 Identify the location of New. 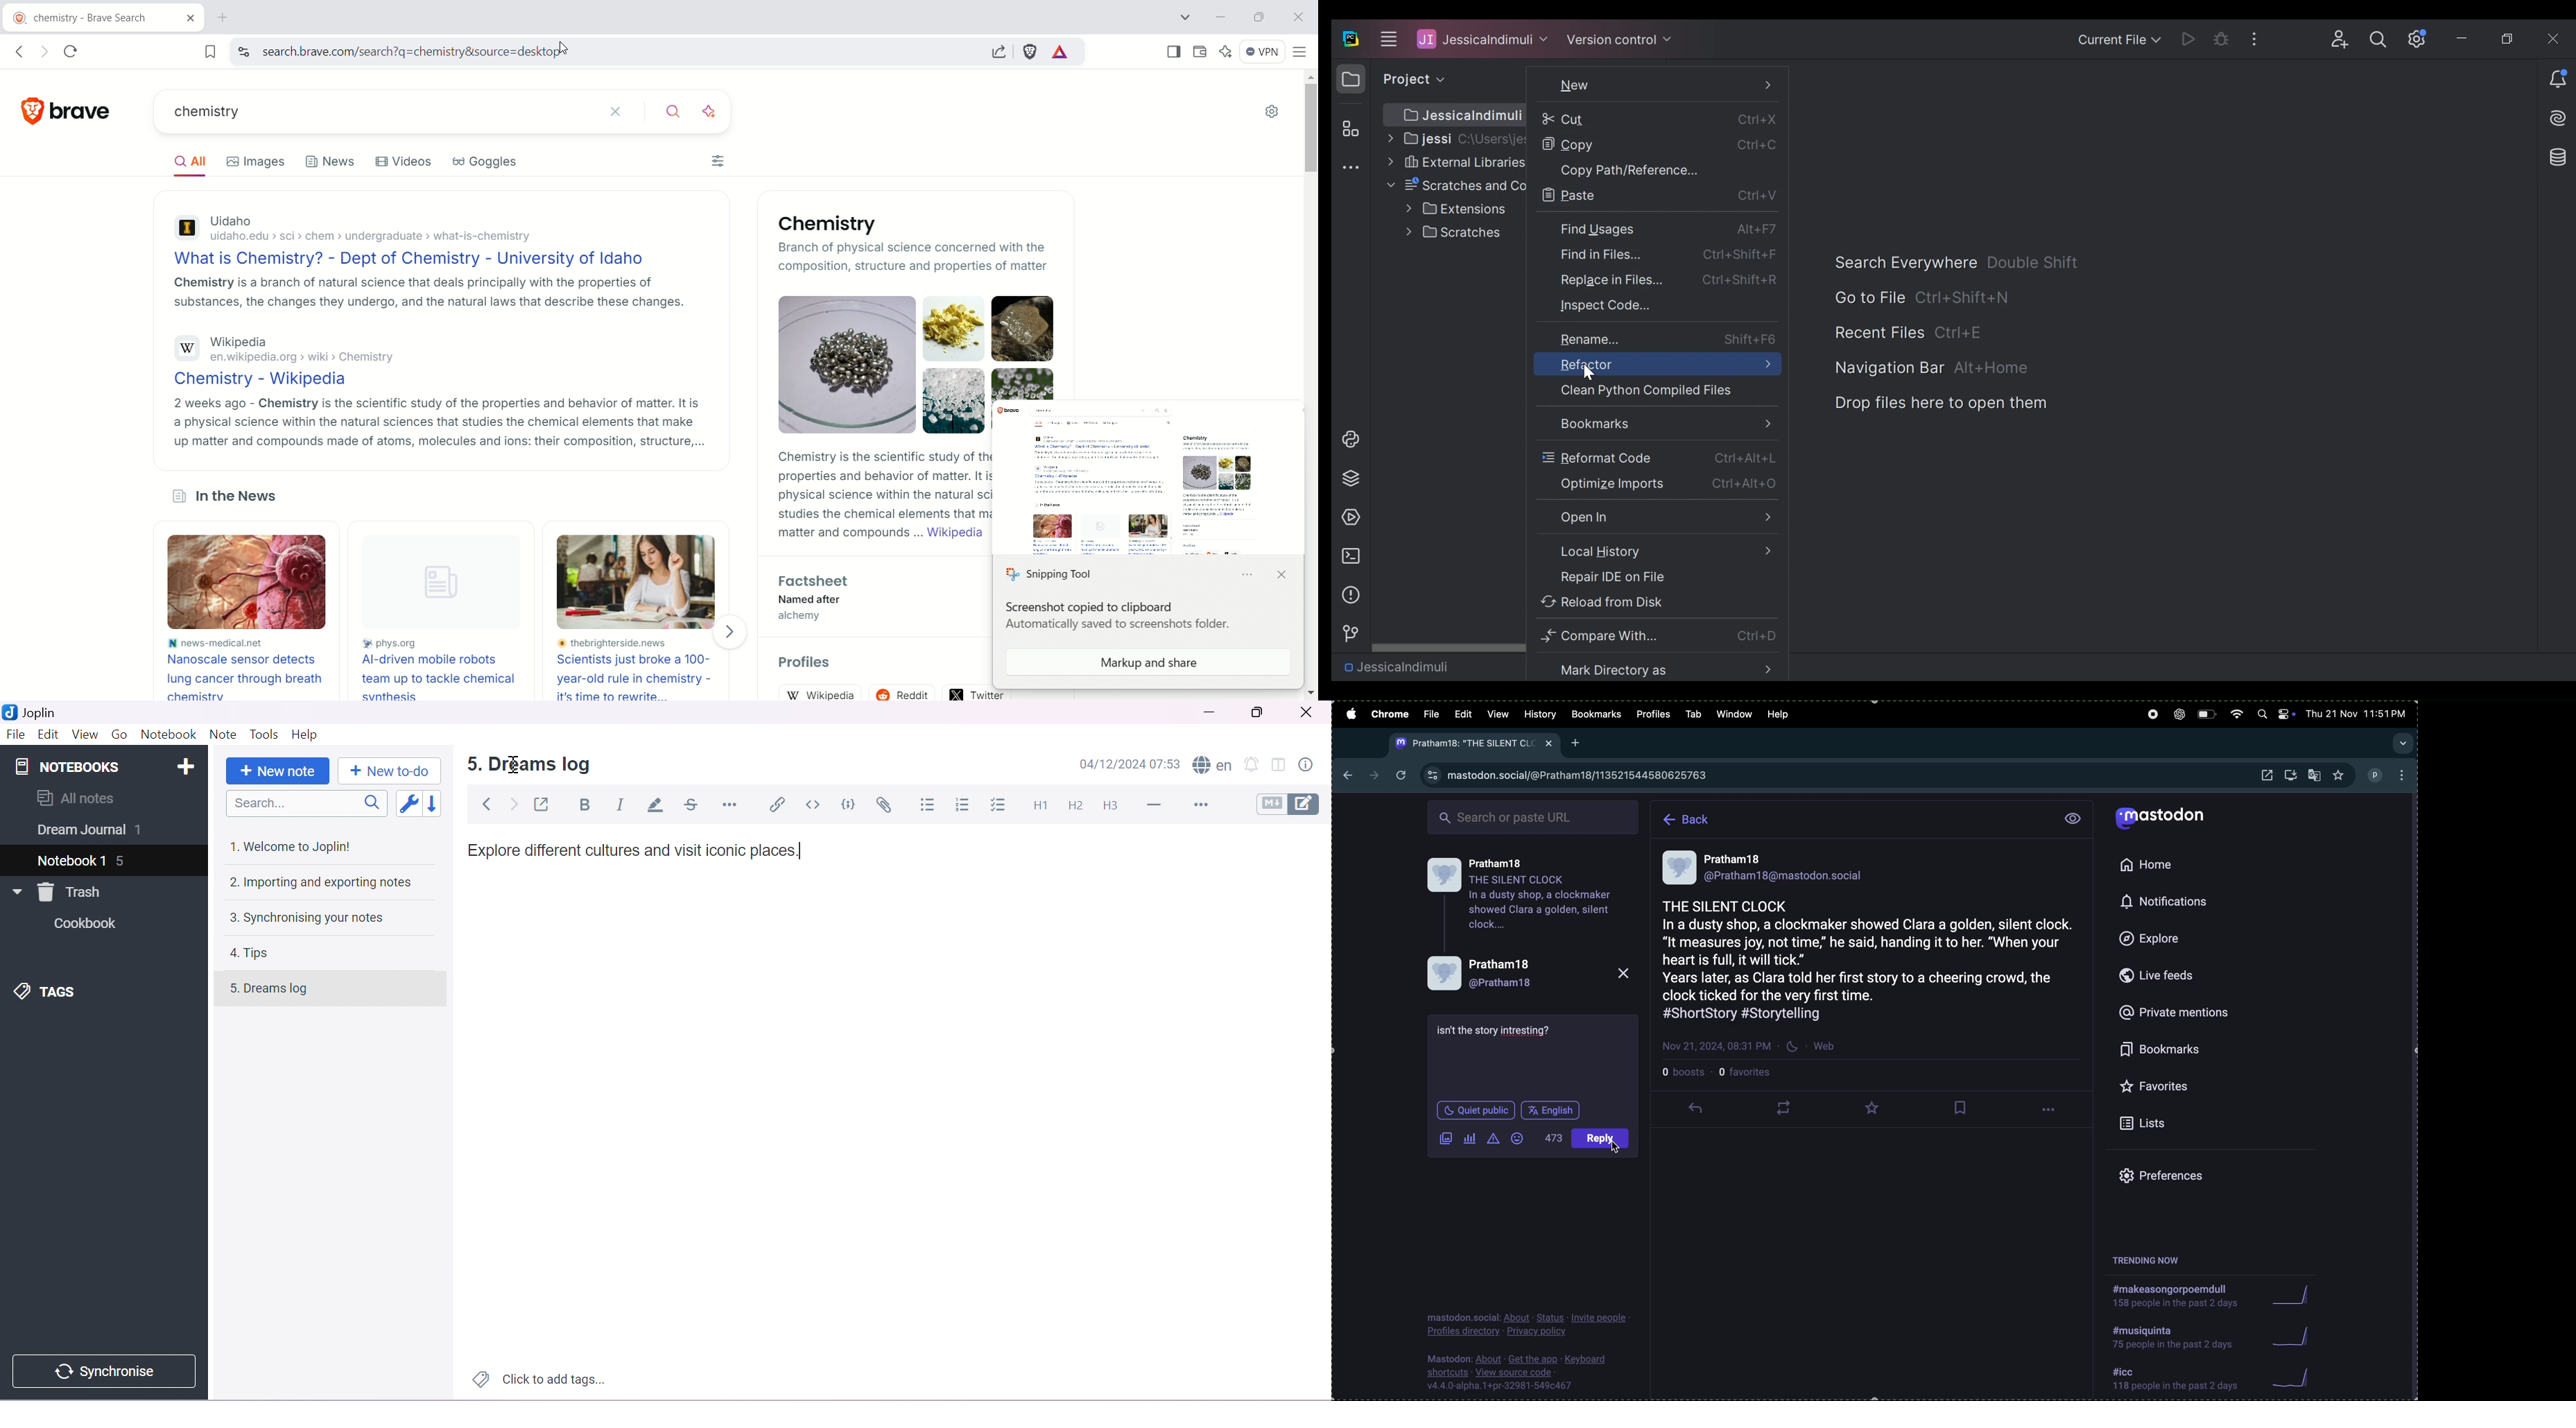
(1657, 85).